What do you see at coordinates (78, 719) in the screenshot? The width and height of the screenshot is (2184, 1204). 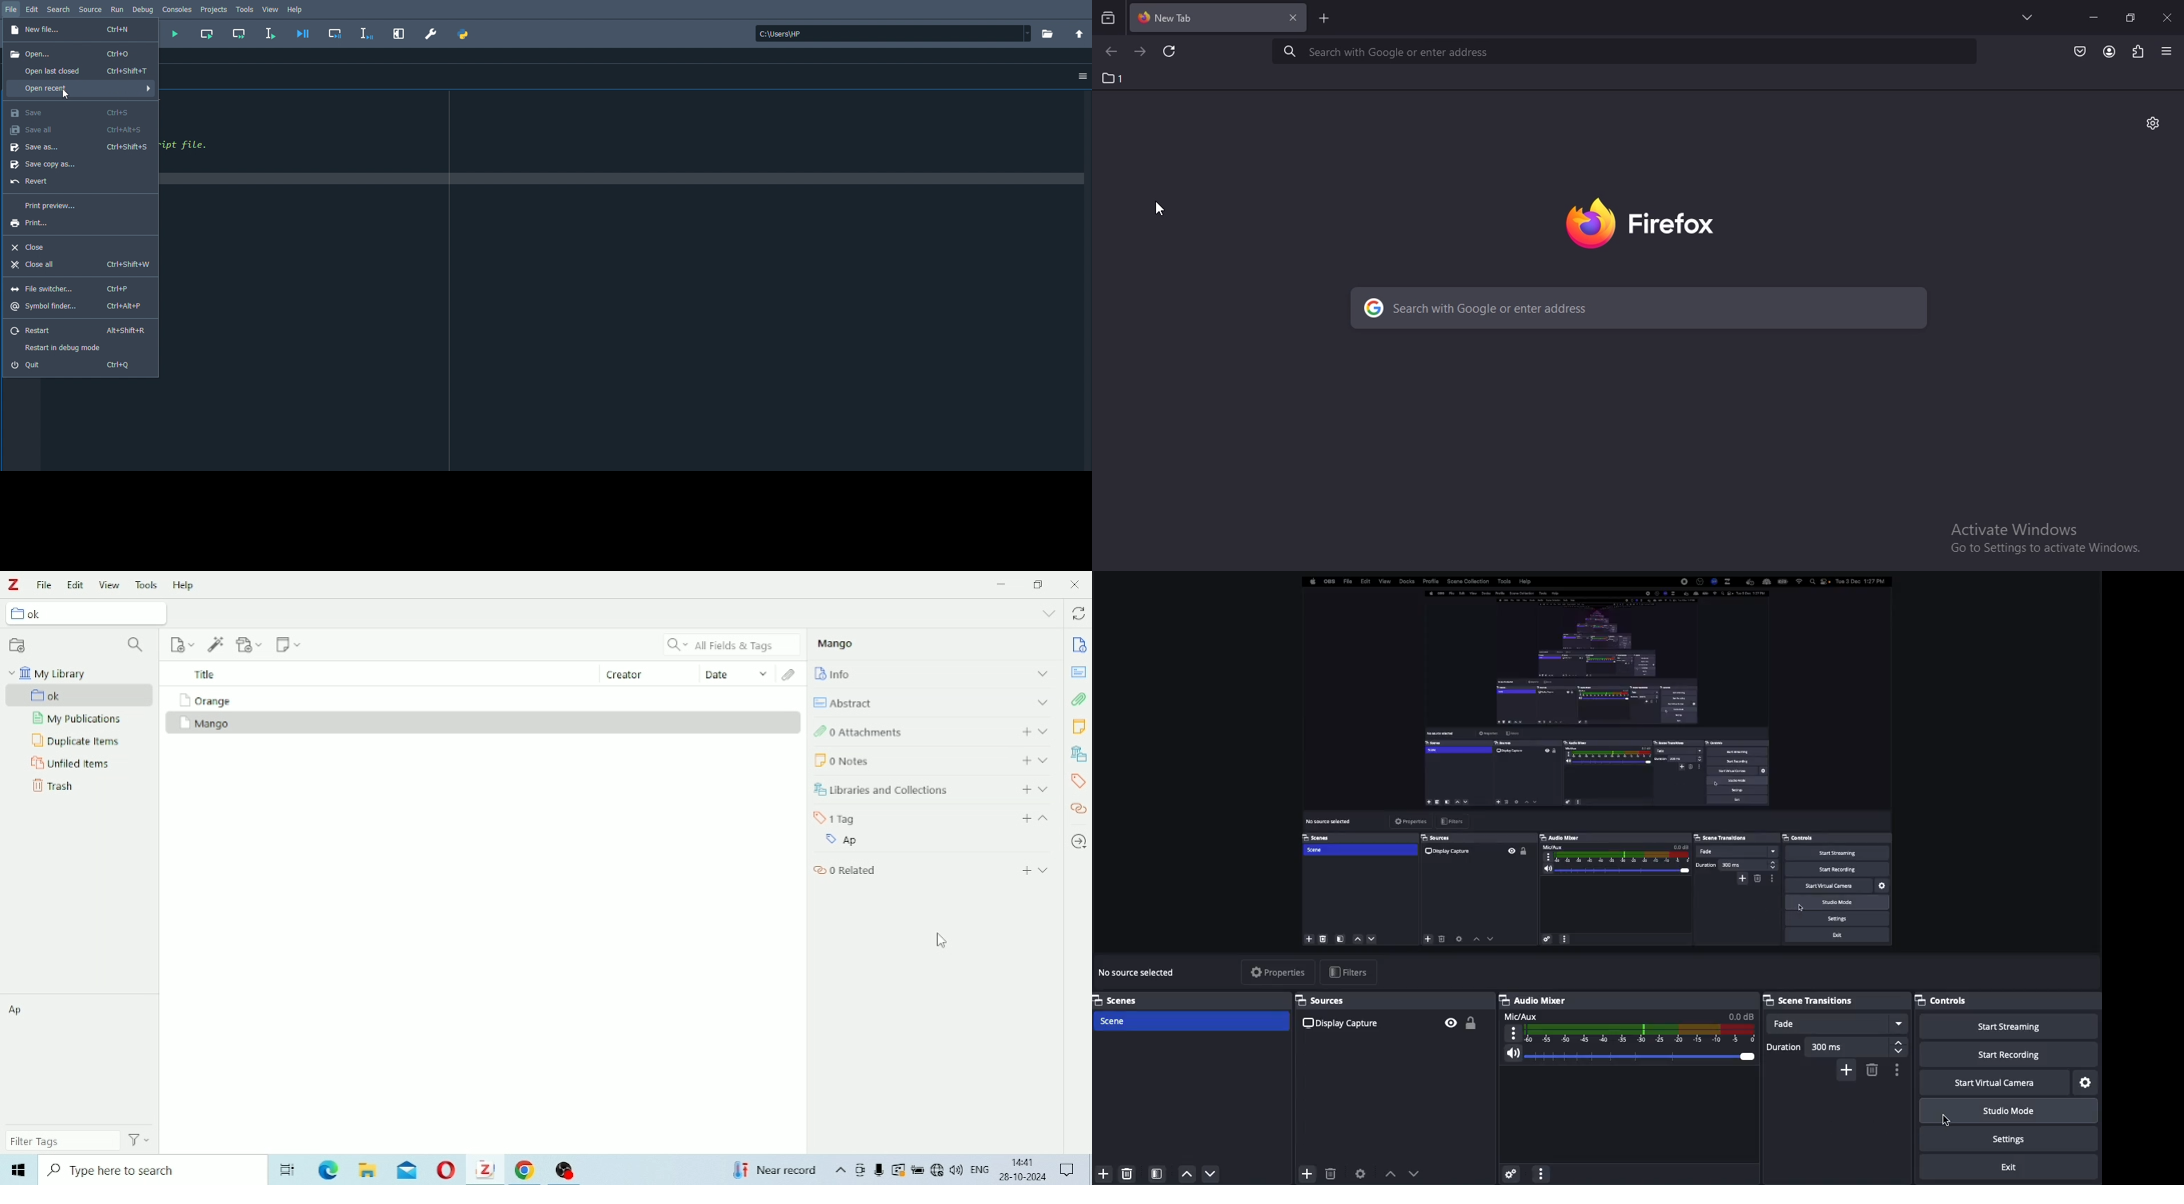 I see `My Publications` at bounding box center [78, 719].